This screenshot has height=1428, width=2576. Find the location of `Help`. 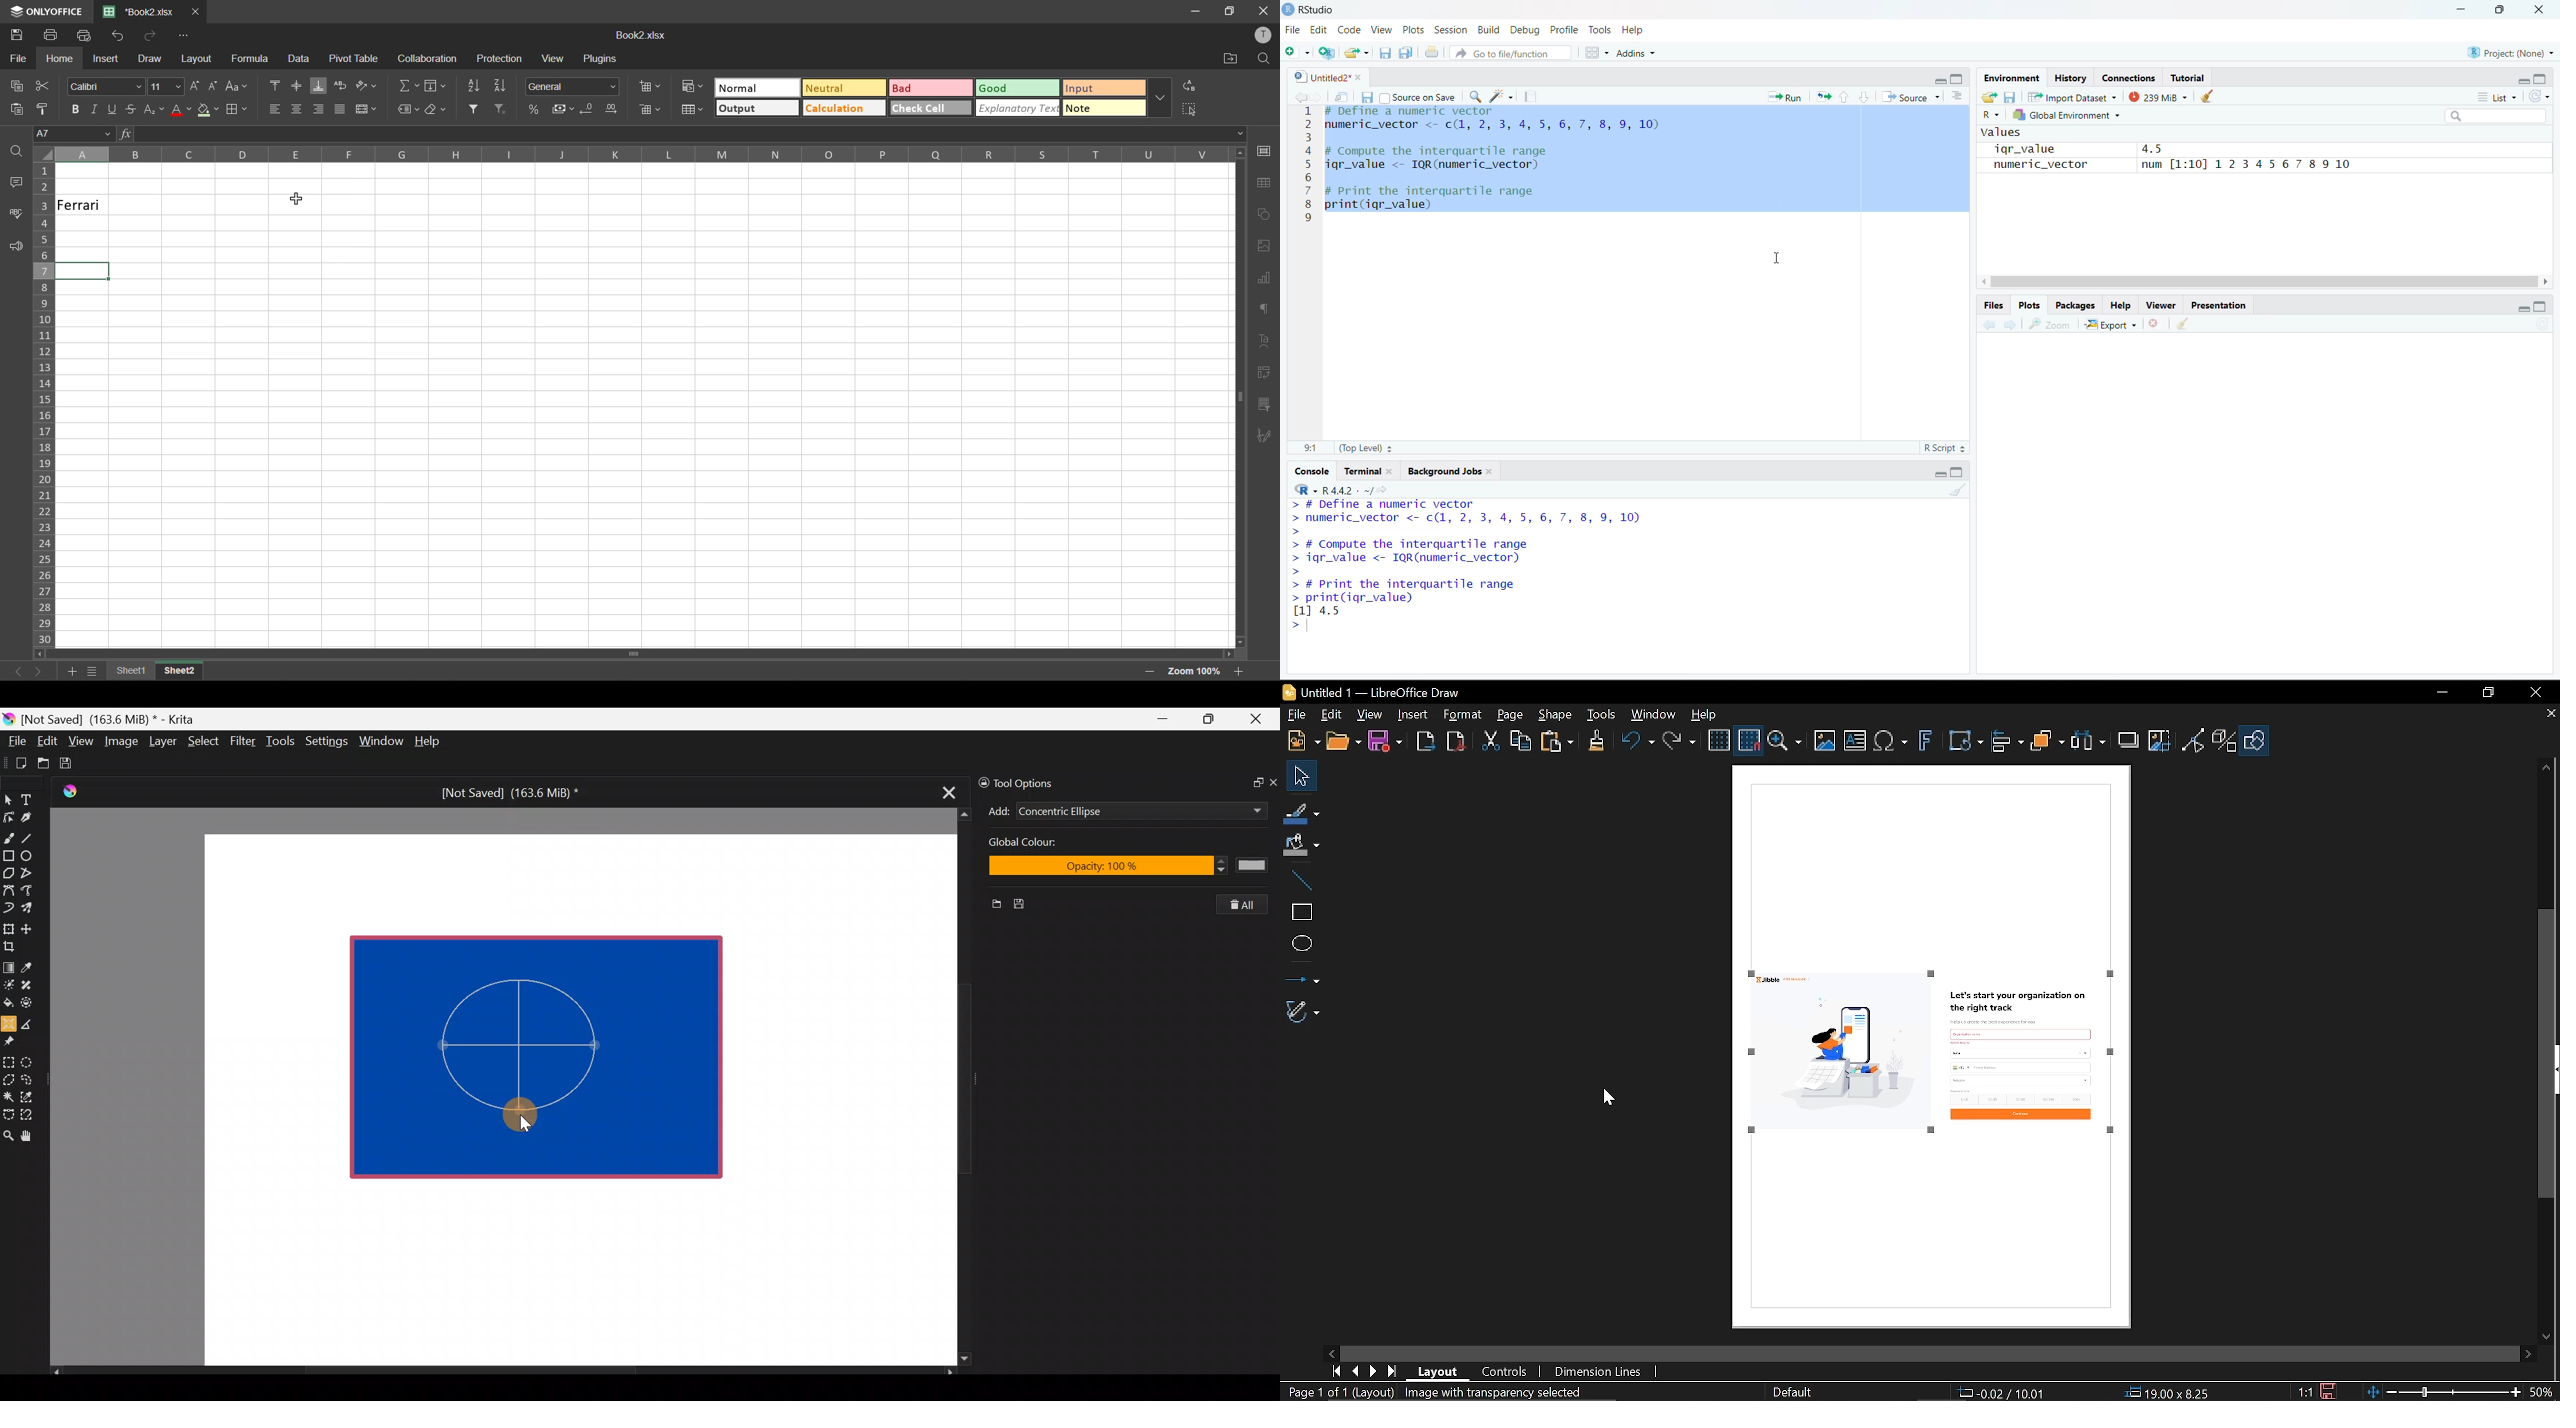

Help is located at coordinates (2122, 305).